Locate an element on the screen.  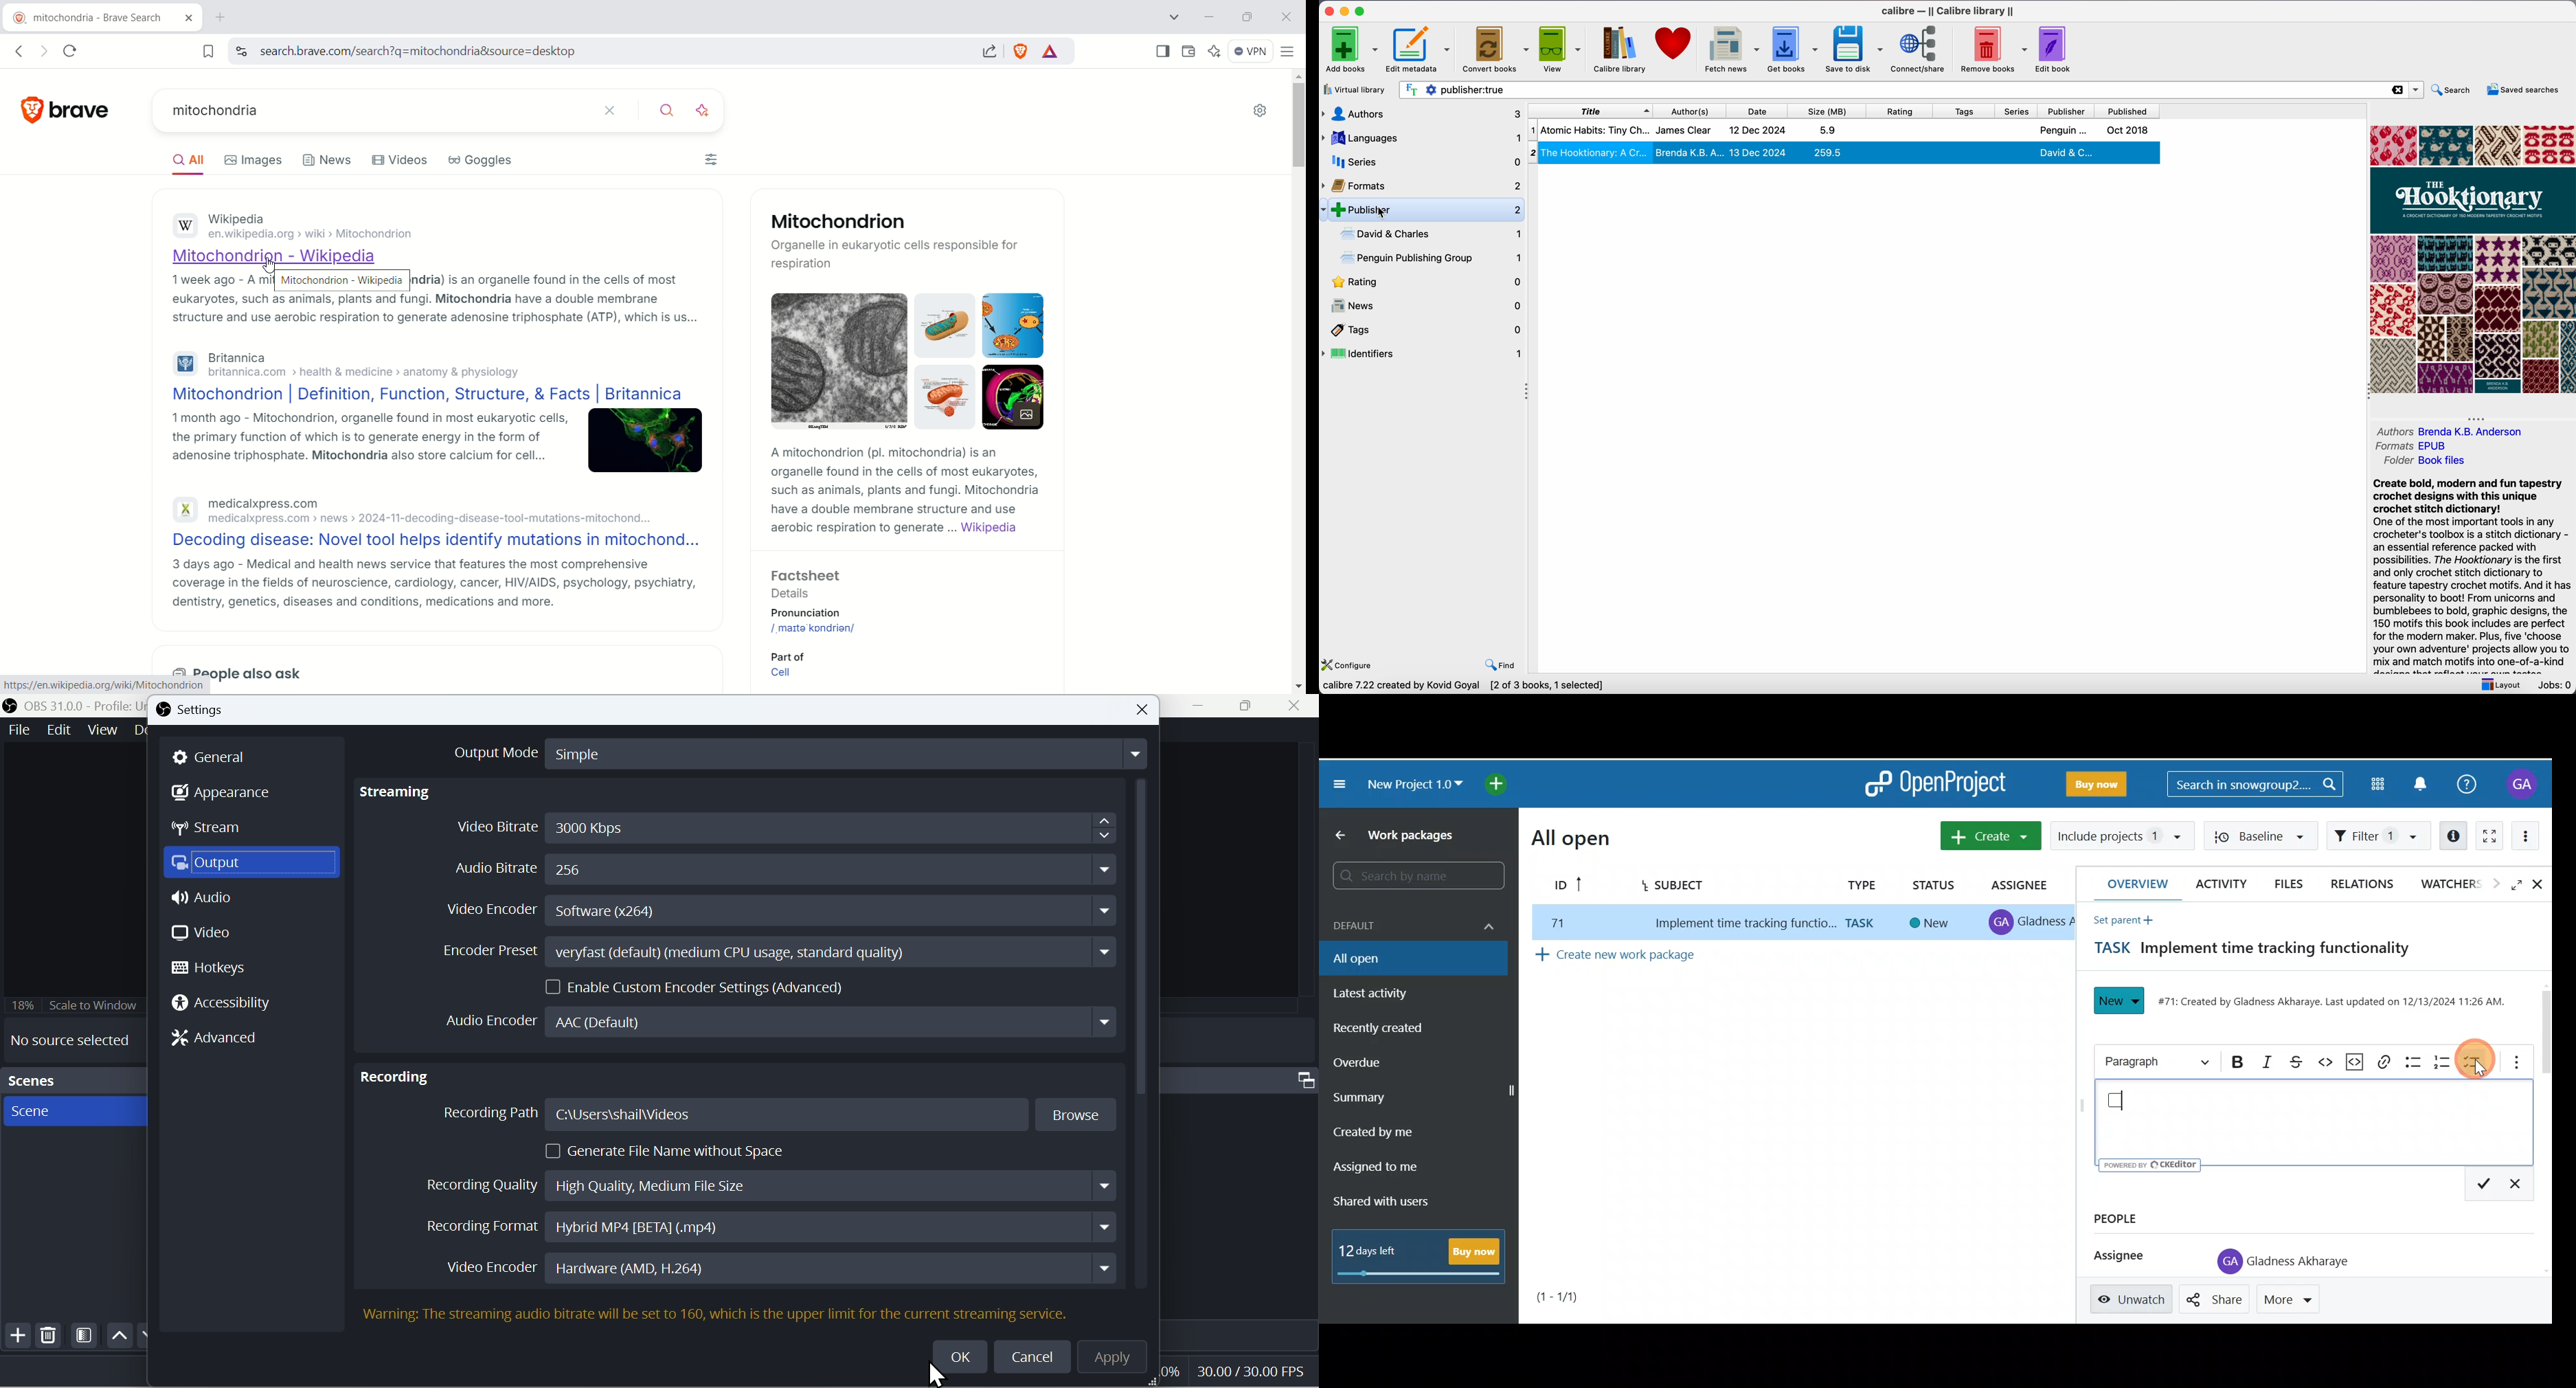
wallet is located at coordinates (1188, 52).